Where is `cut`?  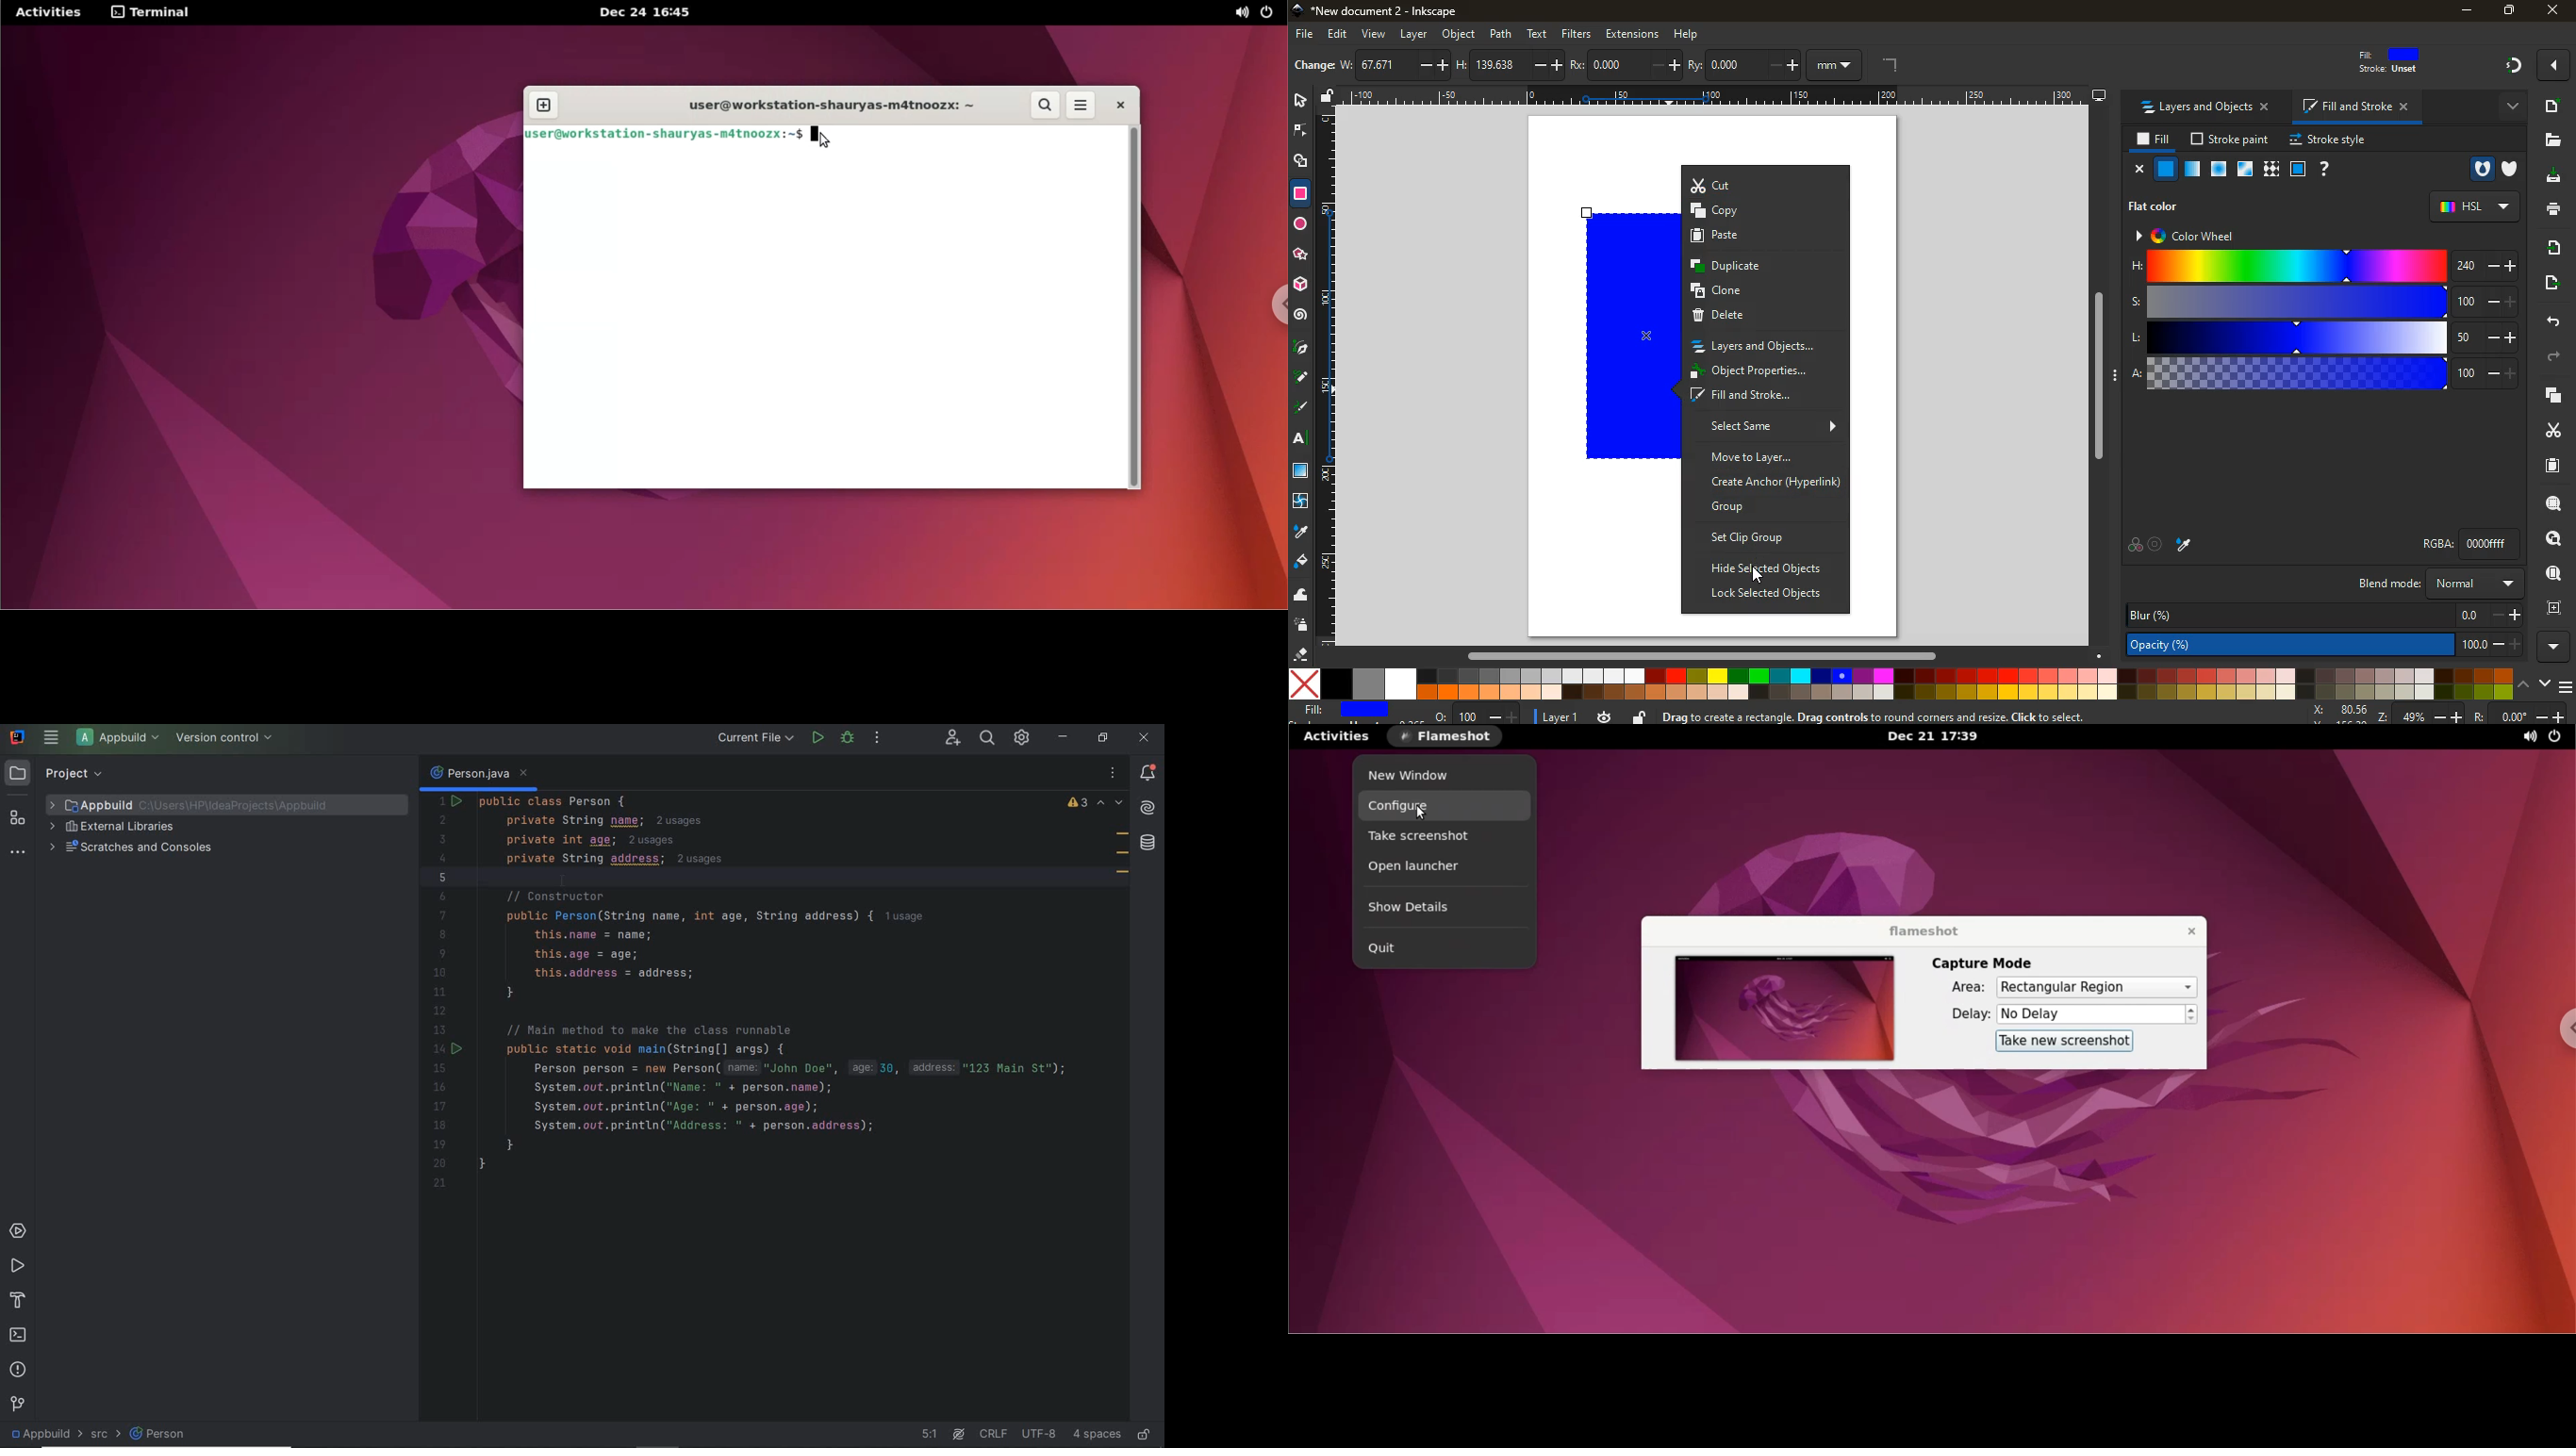
cut is located at coordinates (1766, 185).